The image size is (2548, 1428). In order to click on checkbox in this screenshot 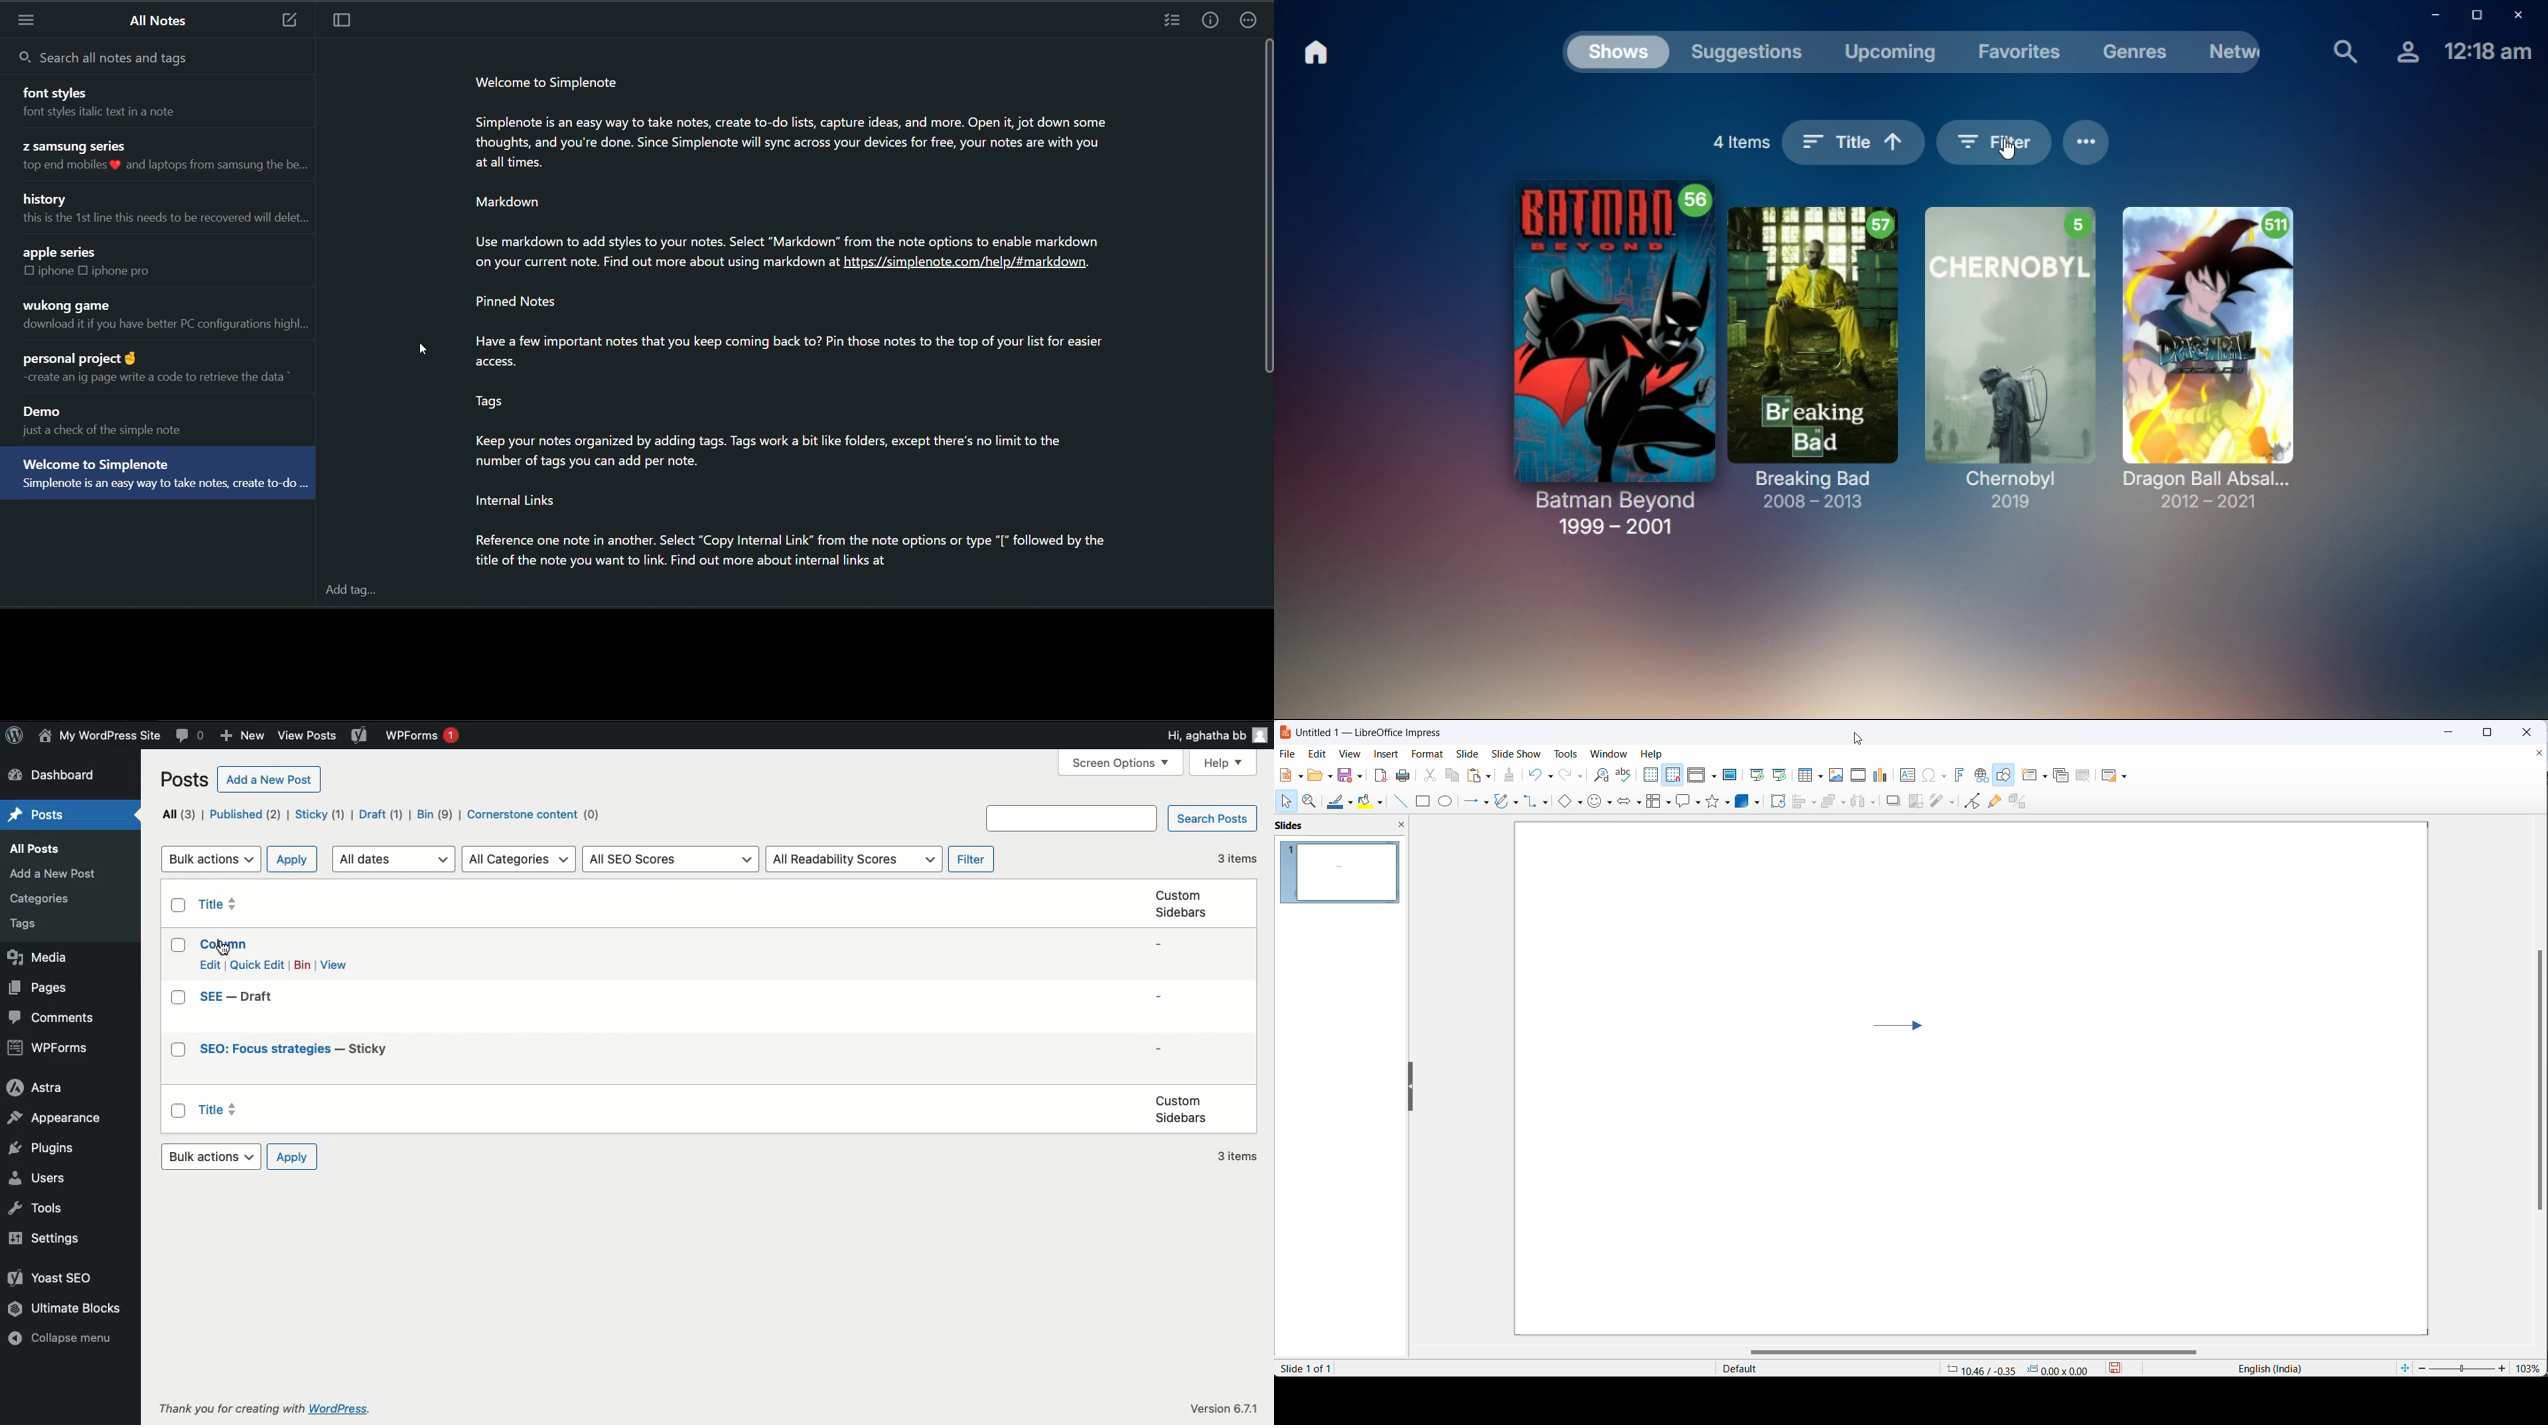, I will do `click(23, 271)`.